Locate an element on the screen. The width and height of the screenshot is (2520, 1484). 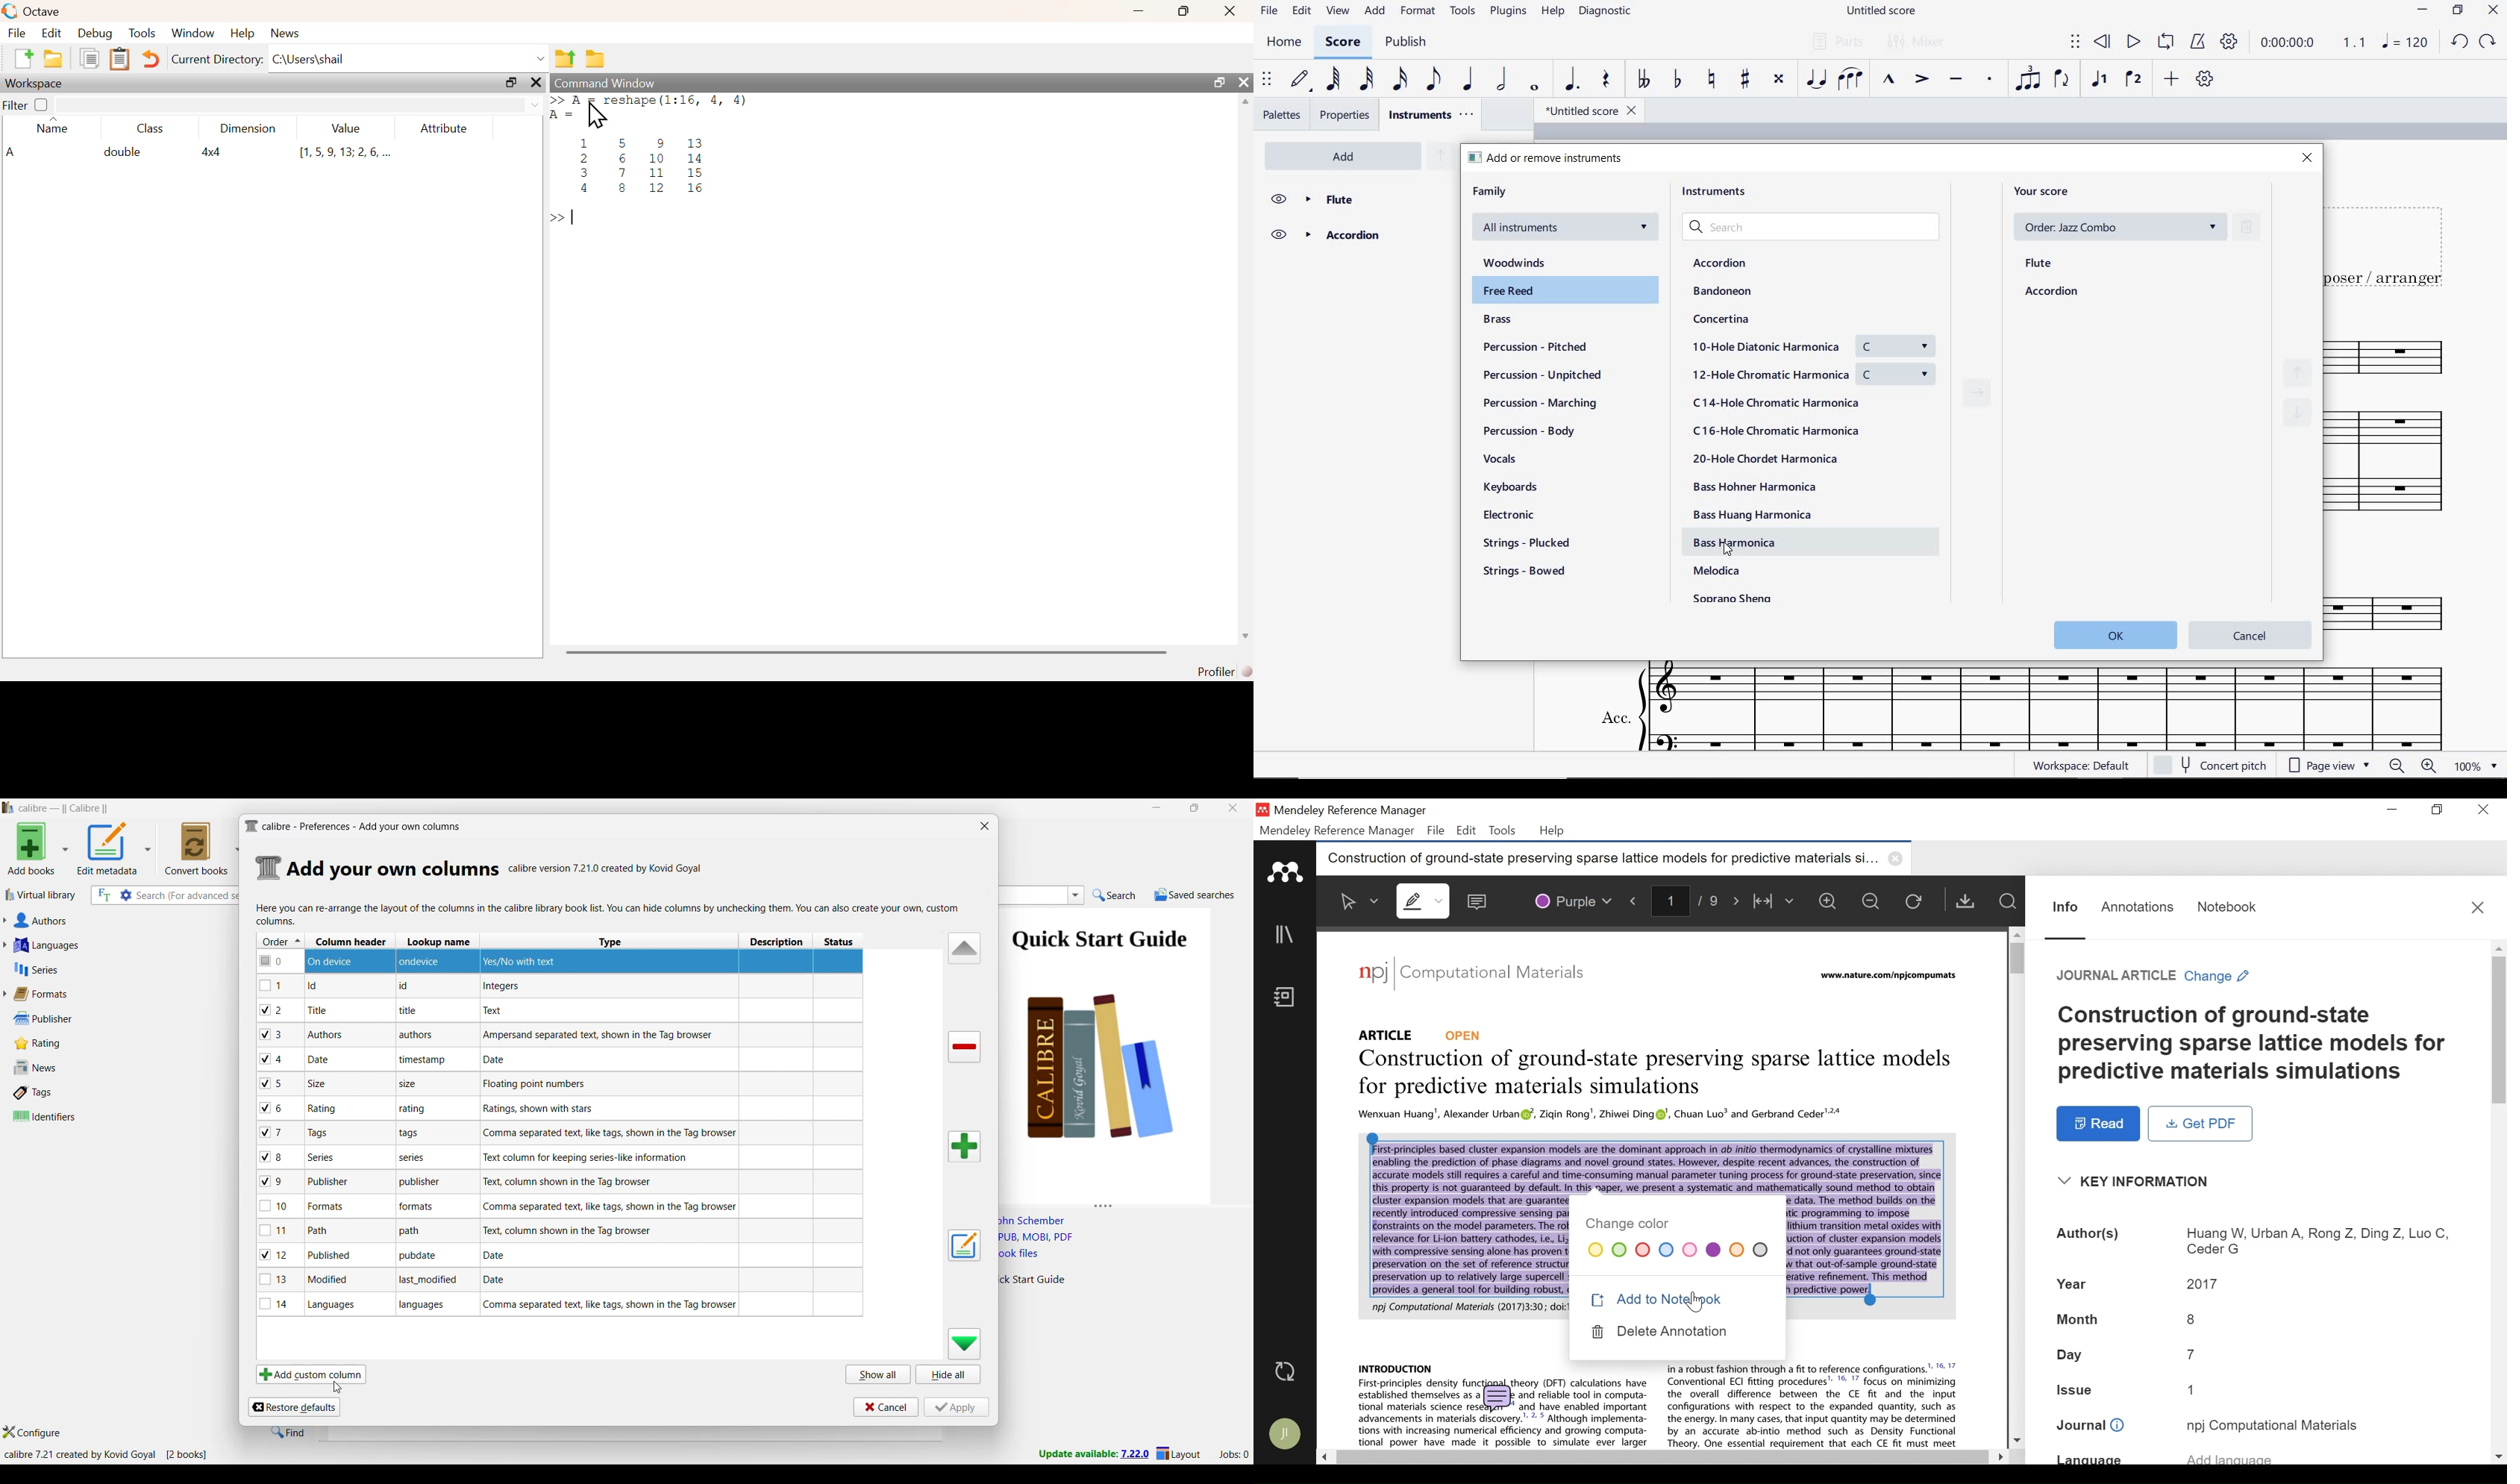
Add to Notebook is located at coordinates (1658, 1299).